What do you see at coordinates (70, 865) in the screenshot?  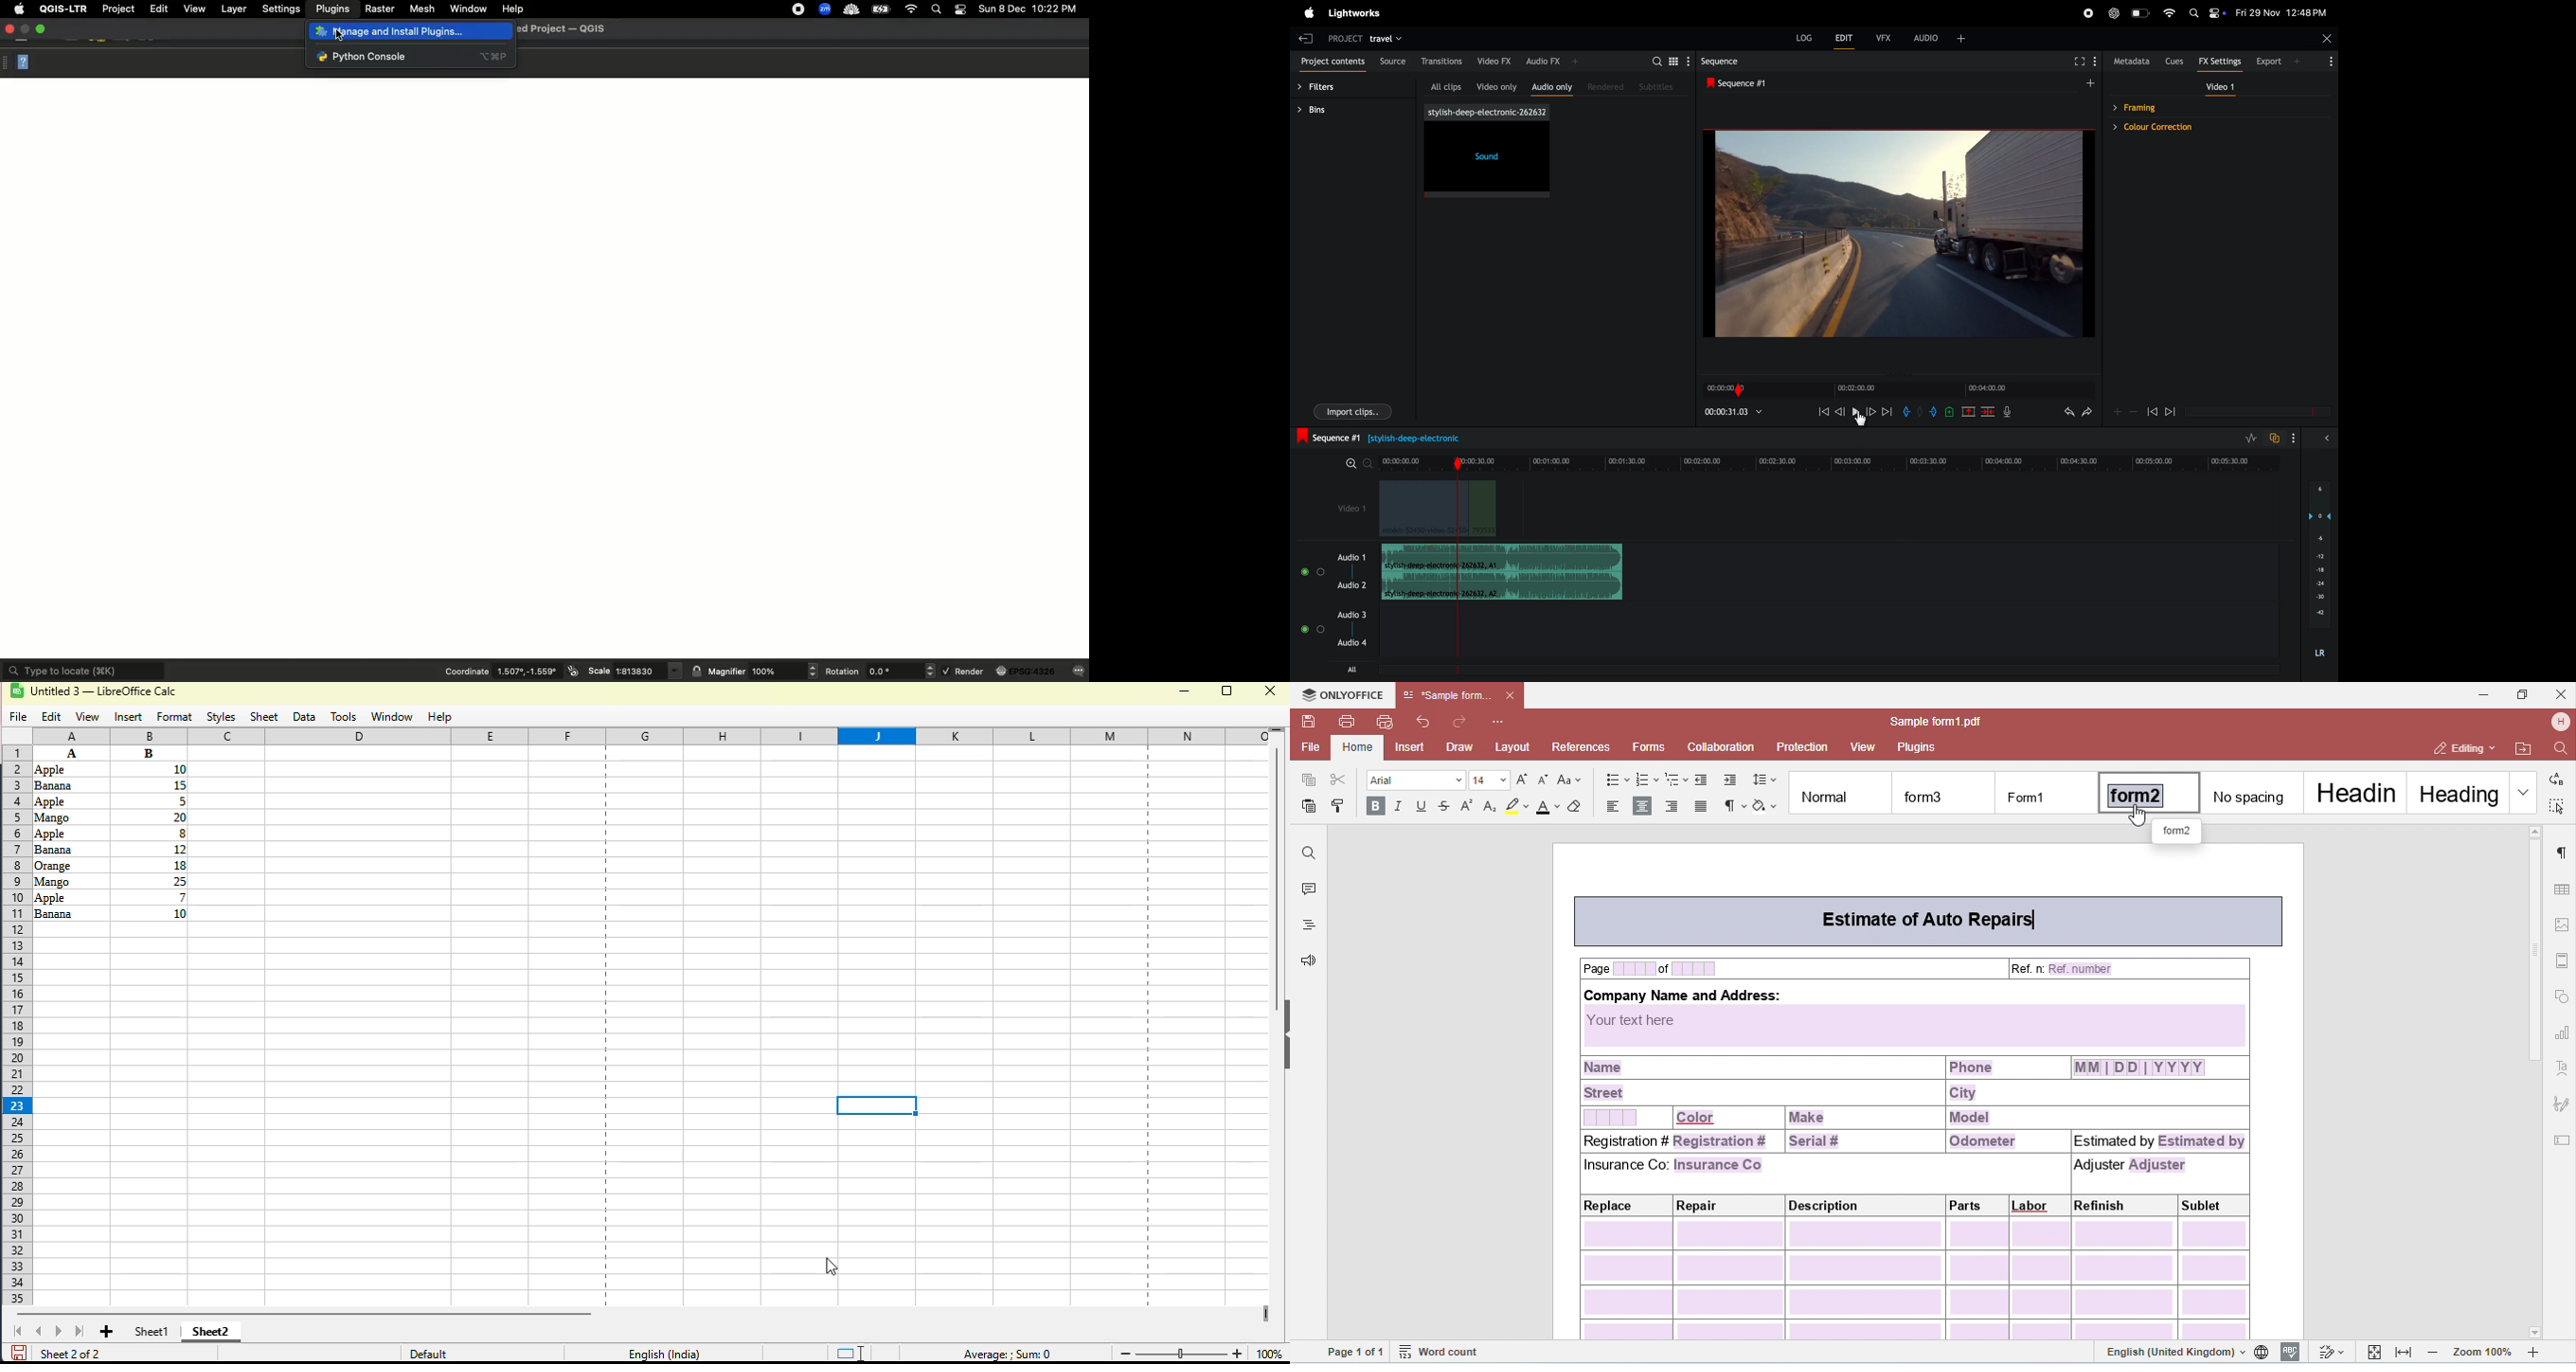 I see `` at bounding box center [70, 865].